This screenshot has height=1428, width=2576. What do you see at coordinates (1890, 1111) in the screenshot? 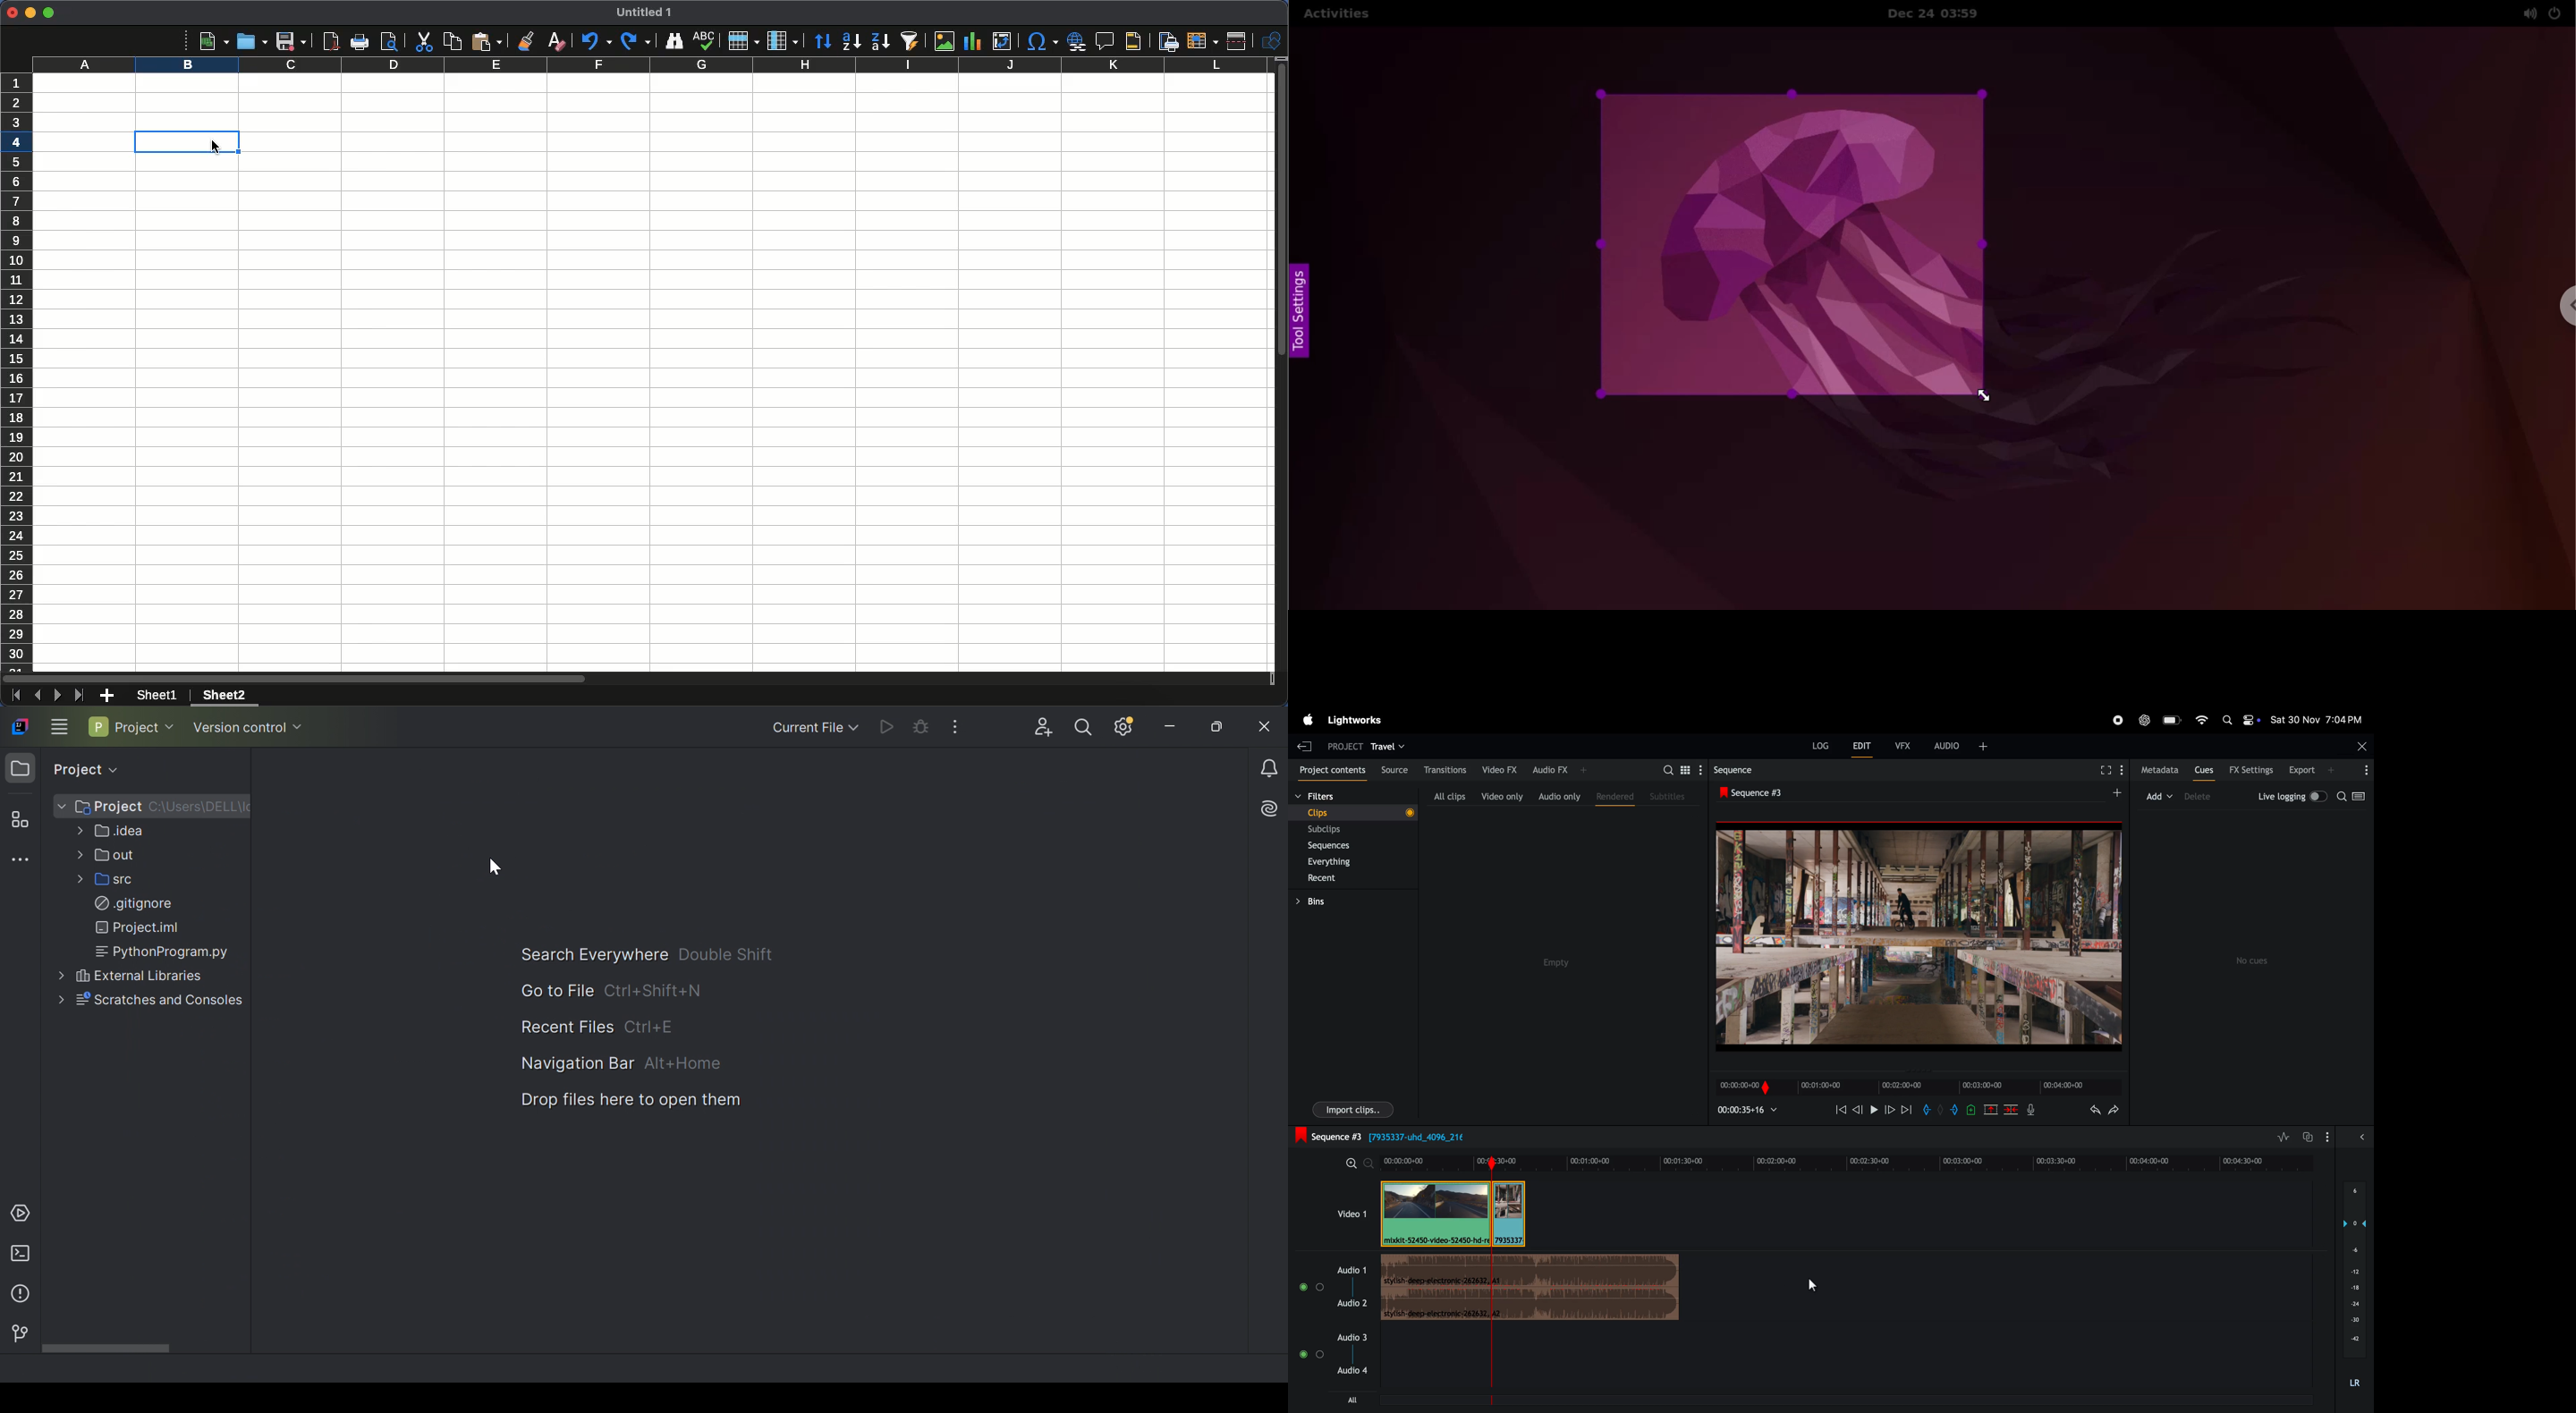
I see `forward` at bounding box center [1890, 1111].